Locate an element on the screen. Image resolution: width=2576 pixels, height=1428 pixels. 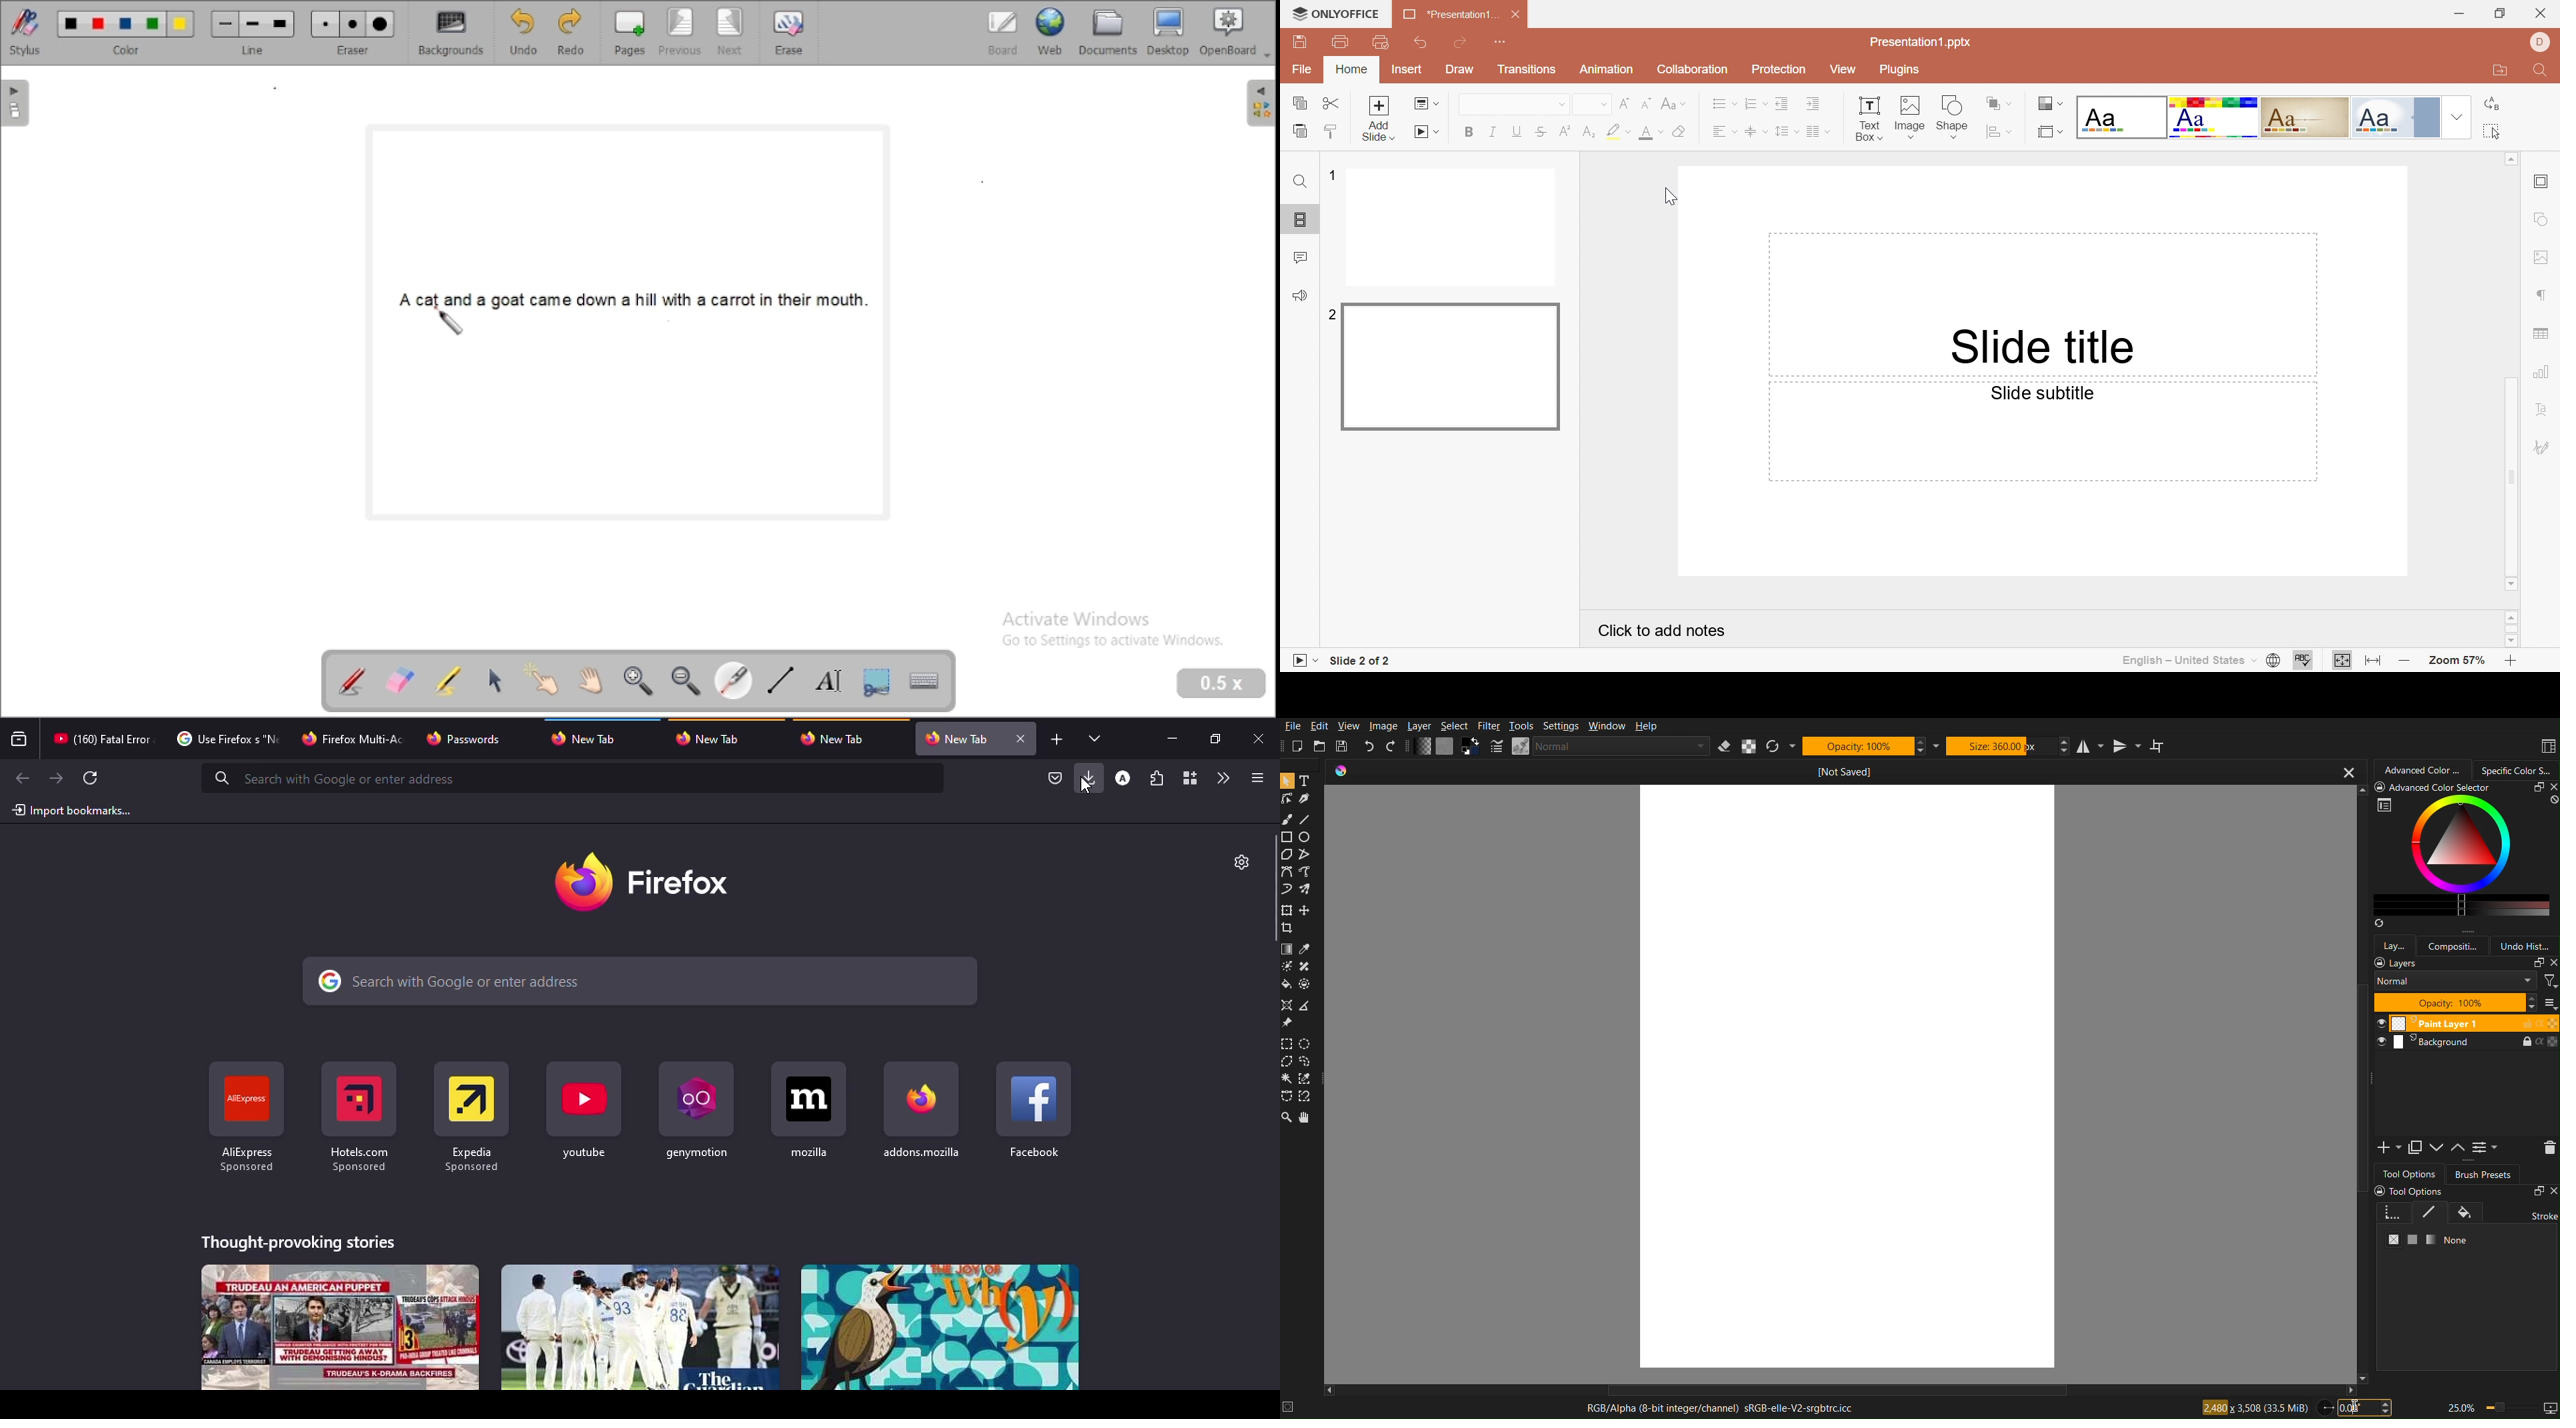
Feedback and support is located at coordinates (1302, 294).